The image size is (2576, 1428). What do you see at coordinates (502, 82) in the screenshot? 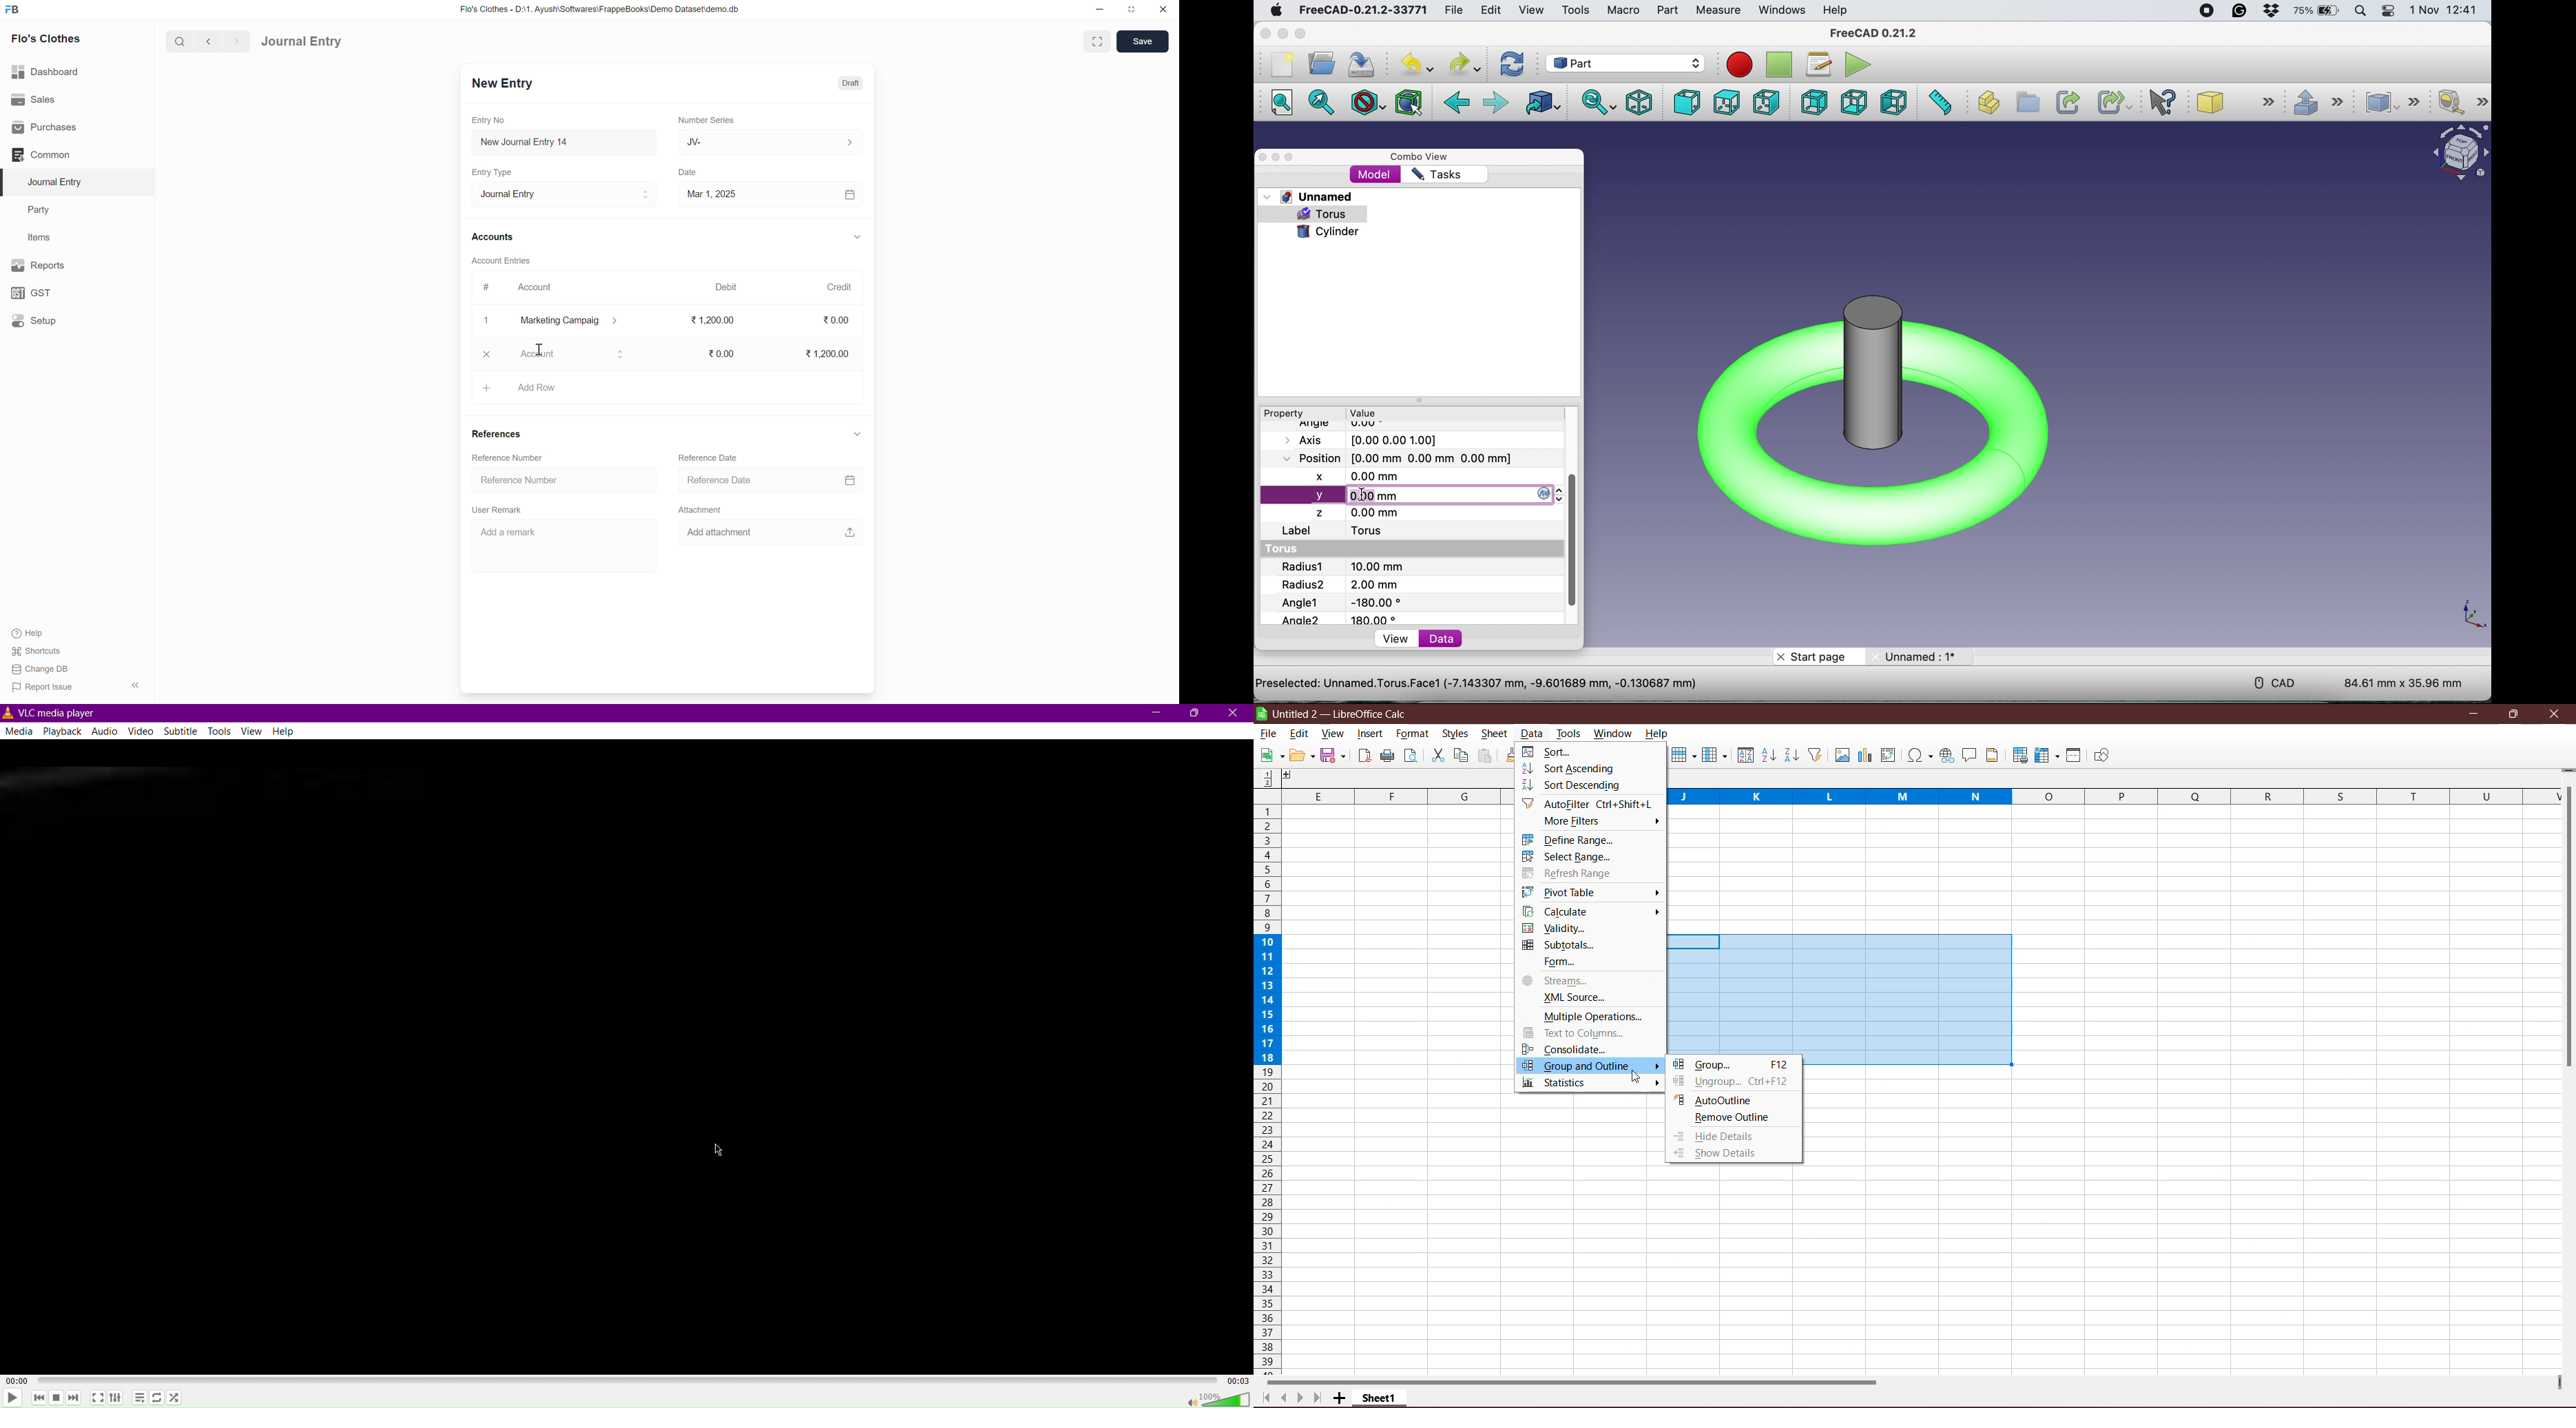
I see `New Entry` at bounding box center [502, 82].